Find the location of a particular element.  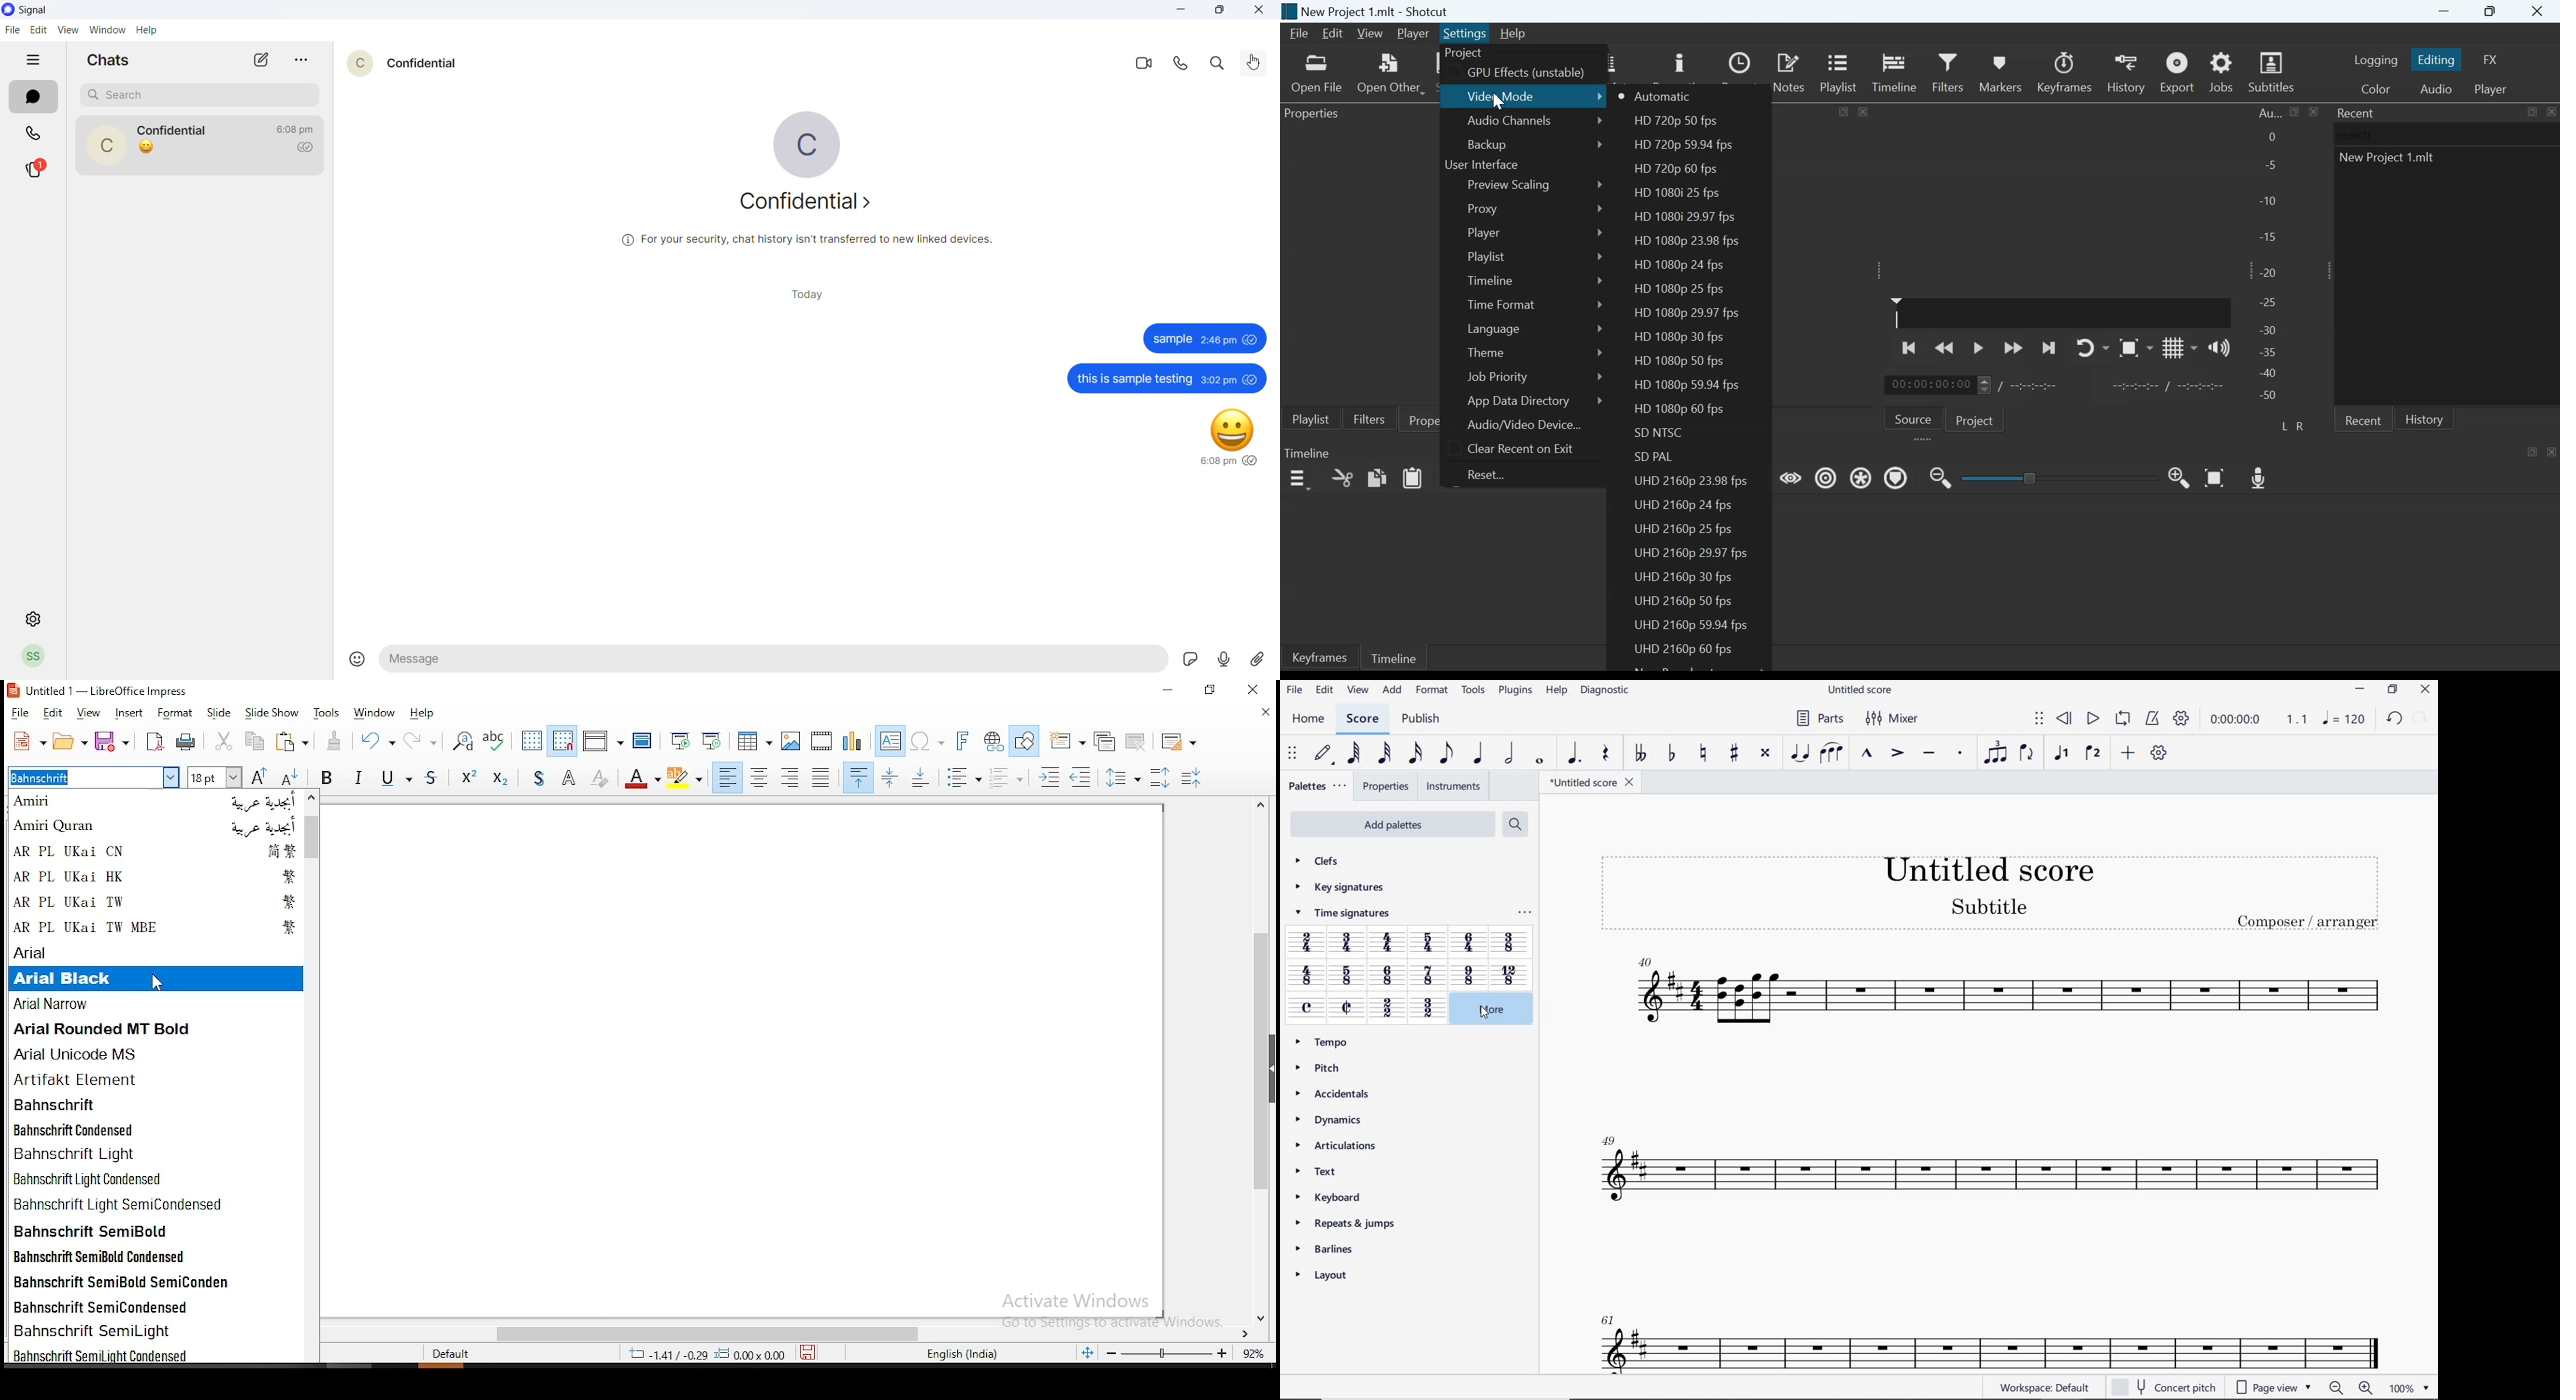

find and replace is located at coordinates (459, 740).